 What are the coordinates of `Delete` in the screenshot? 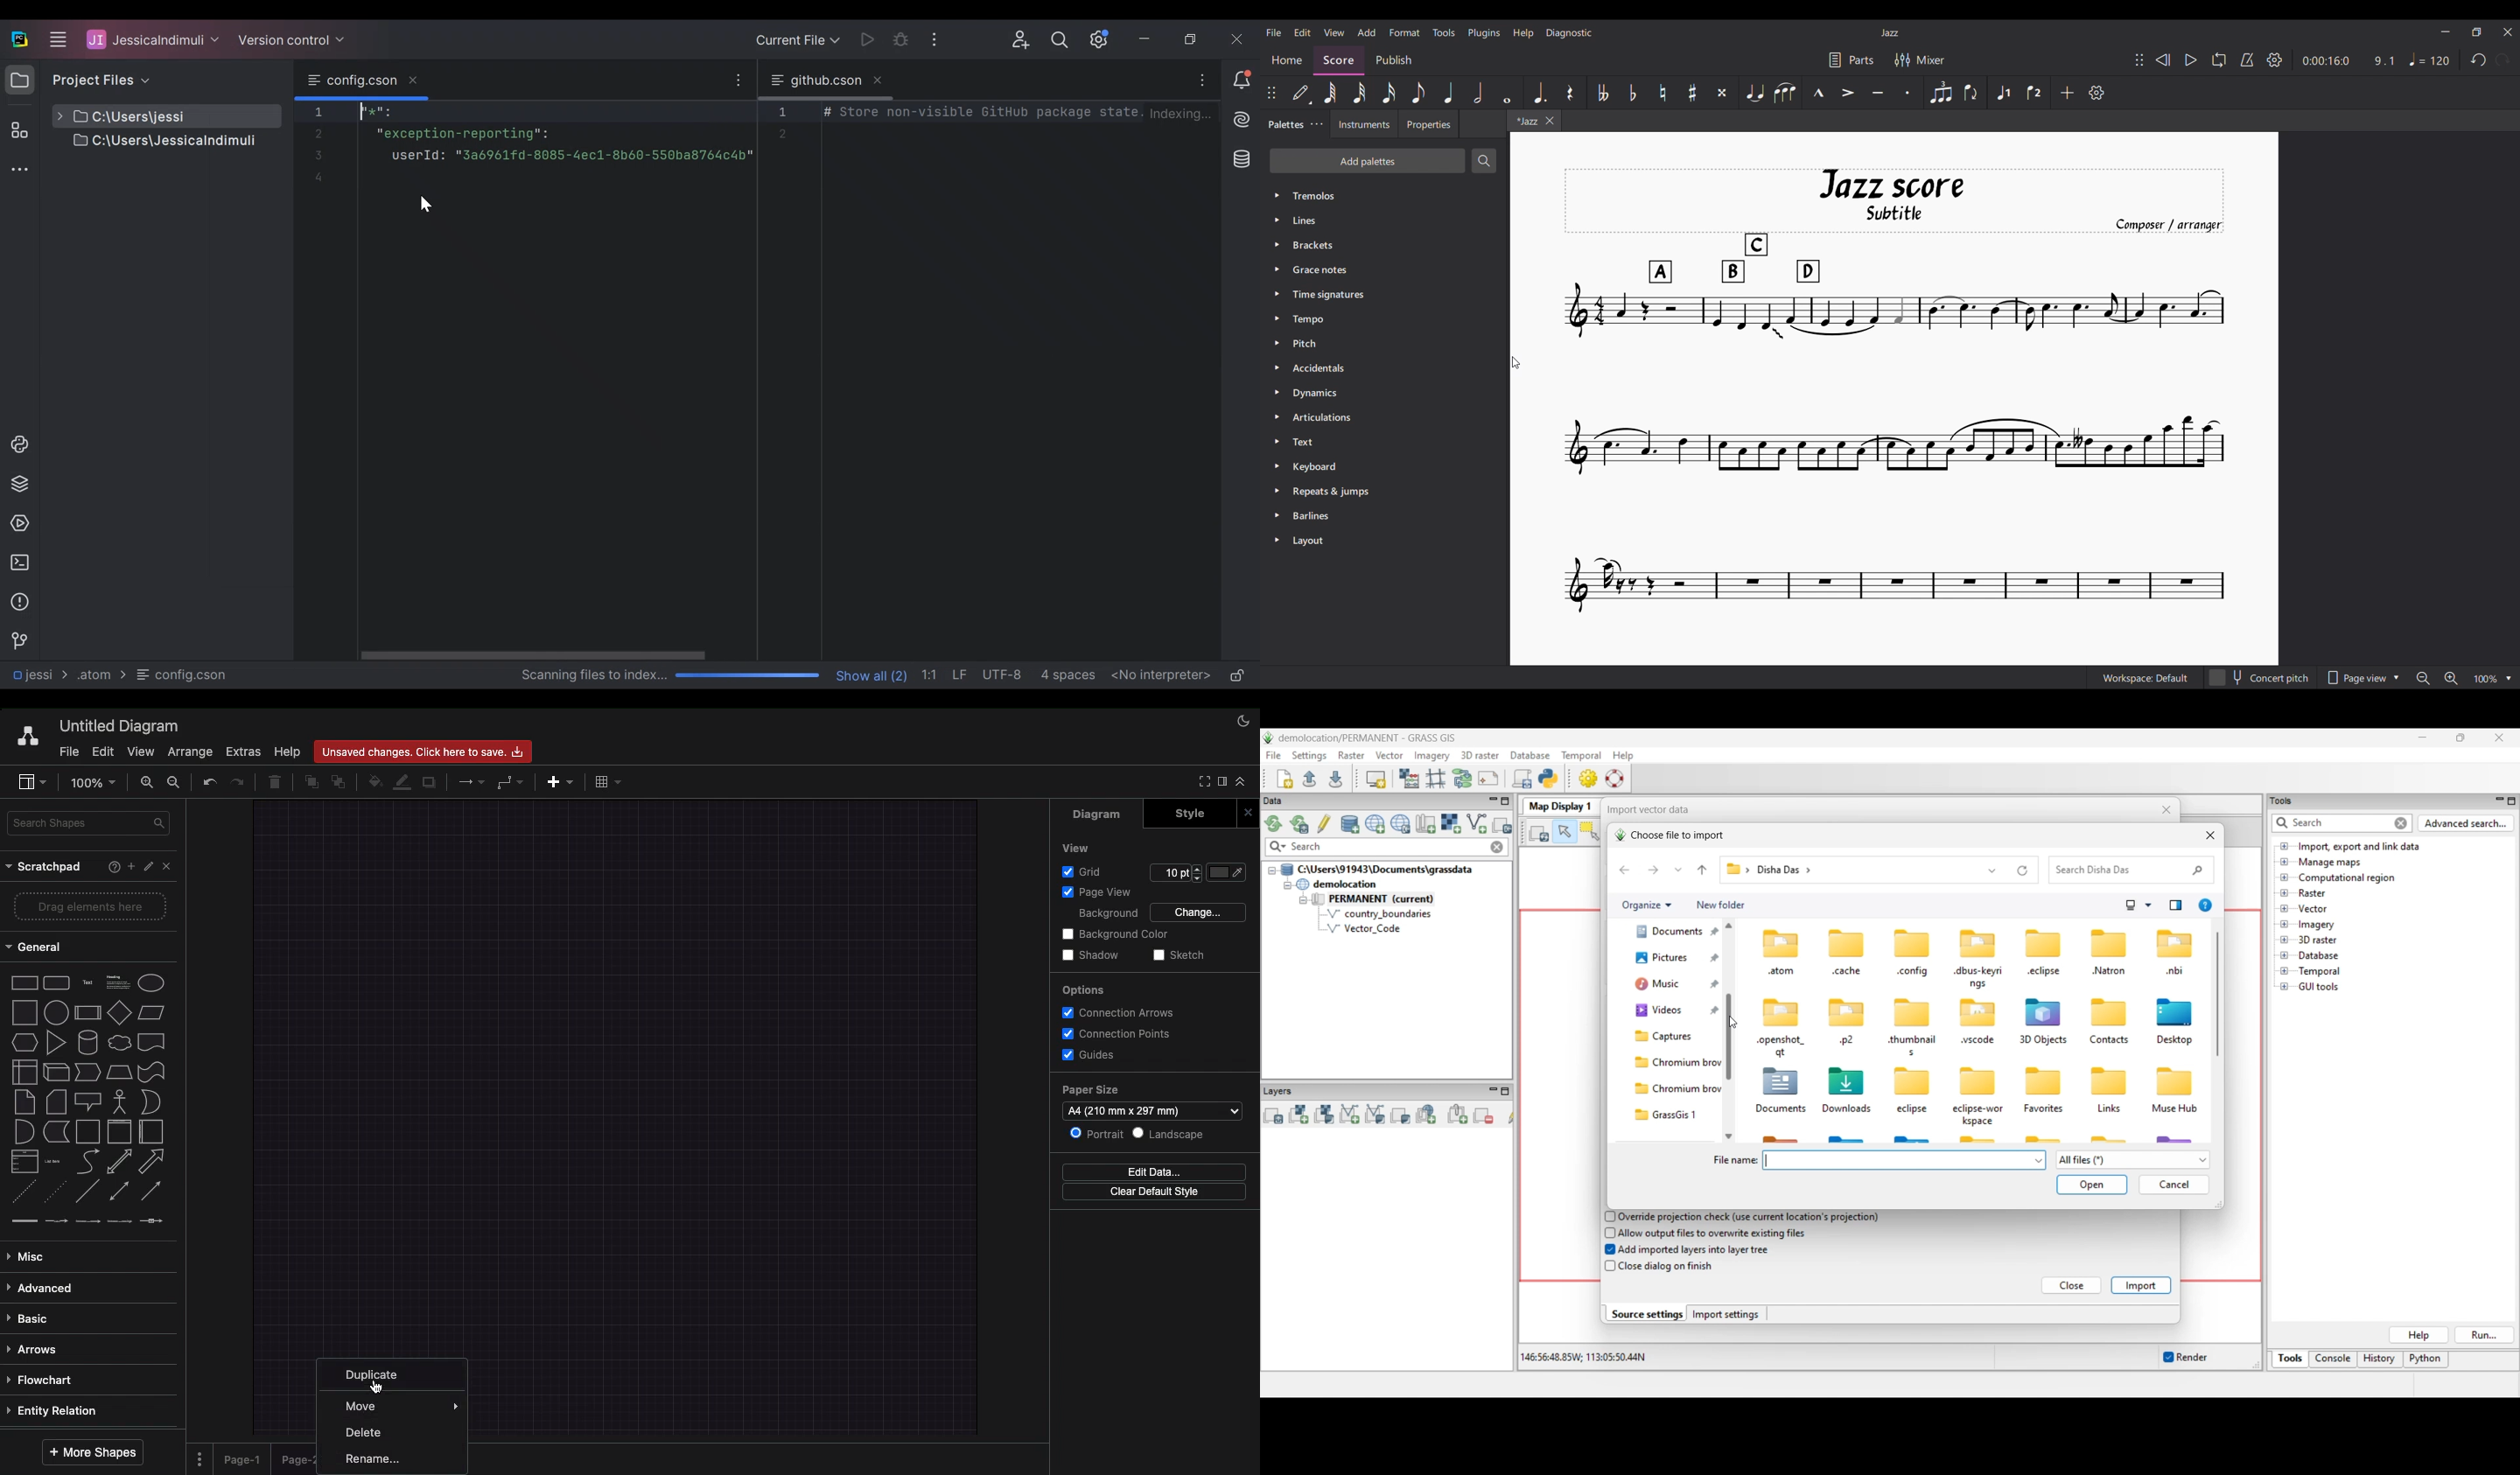 It's located at (365, 1434).